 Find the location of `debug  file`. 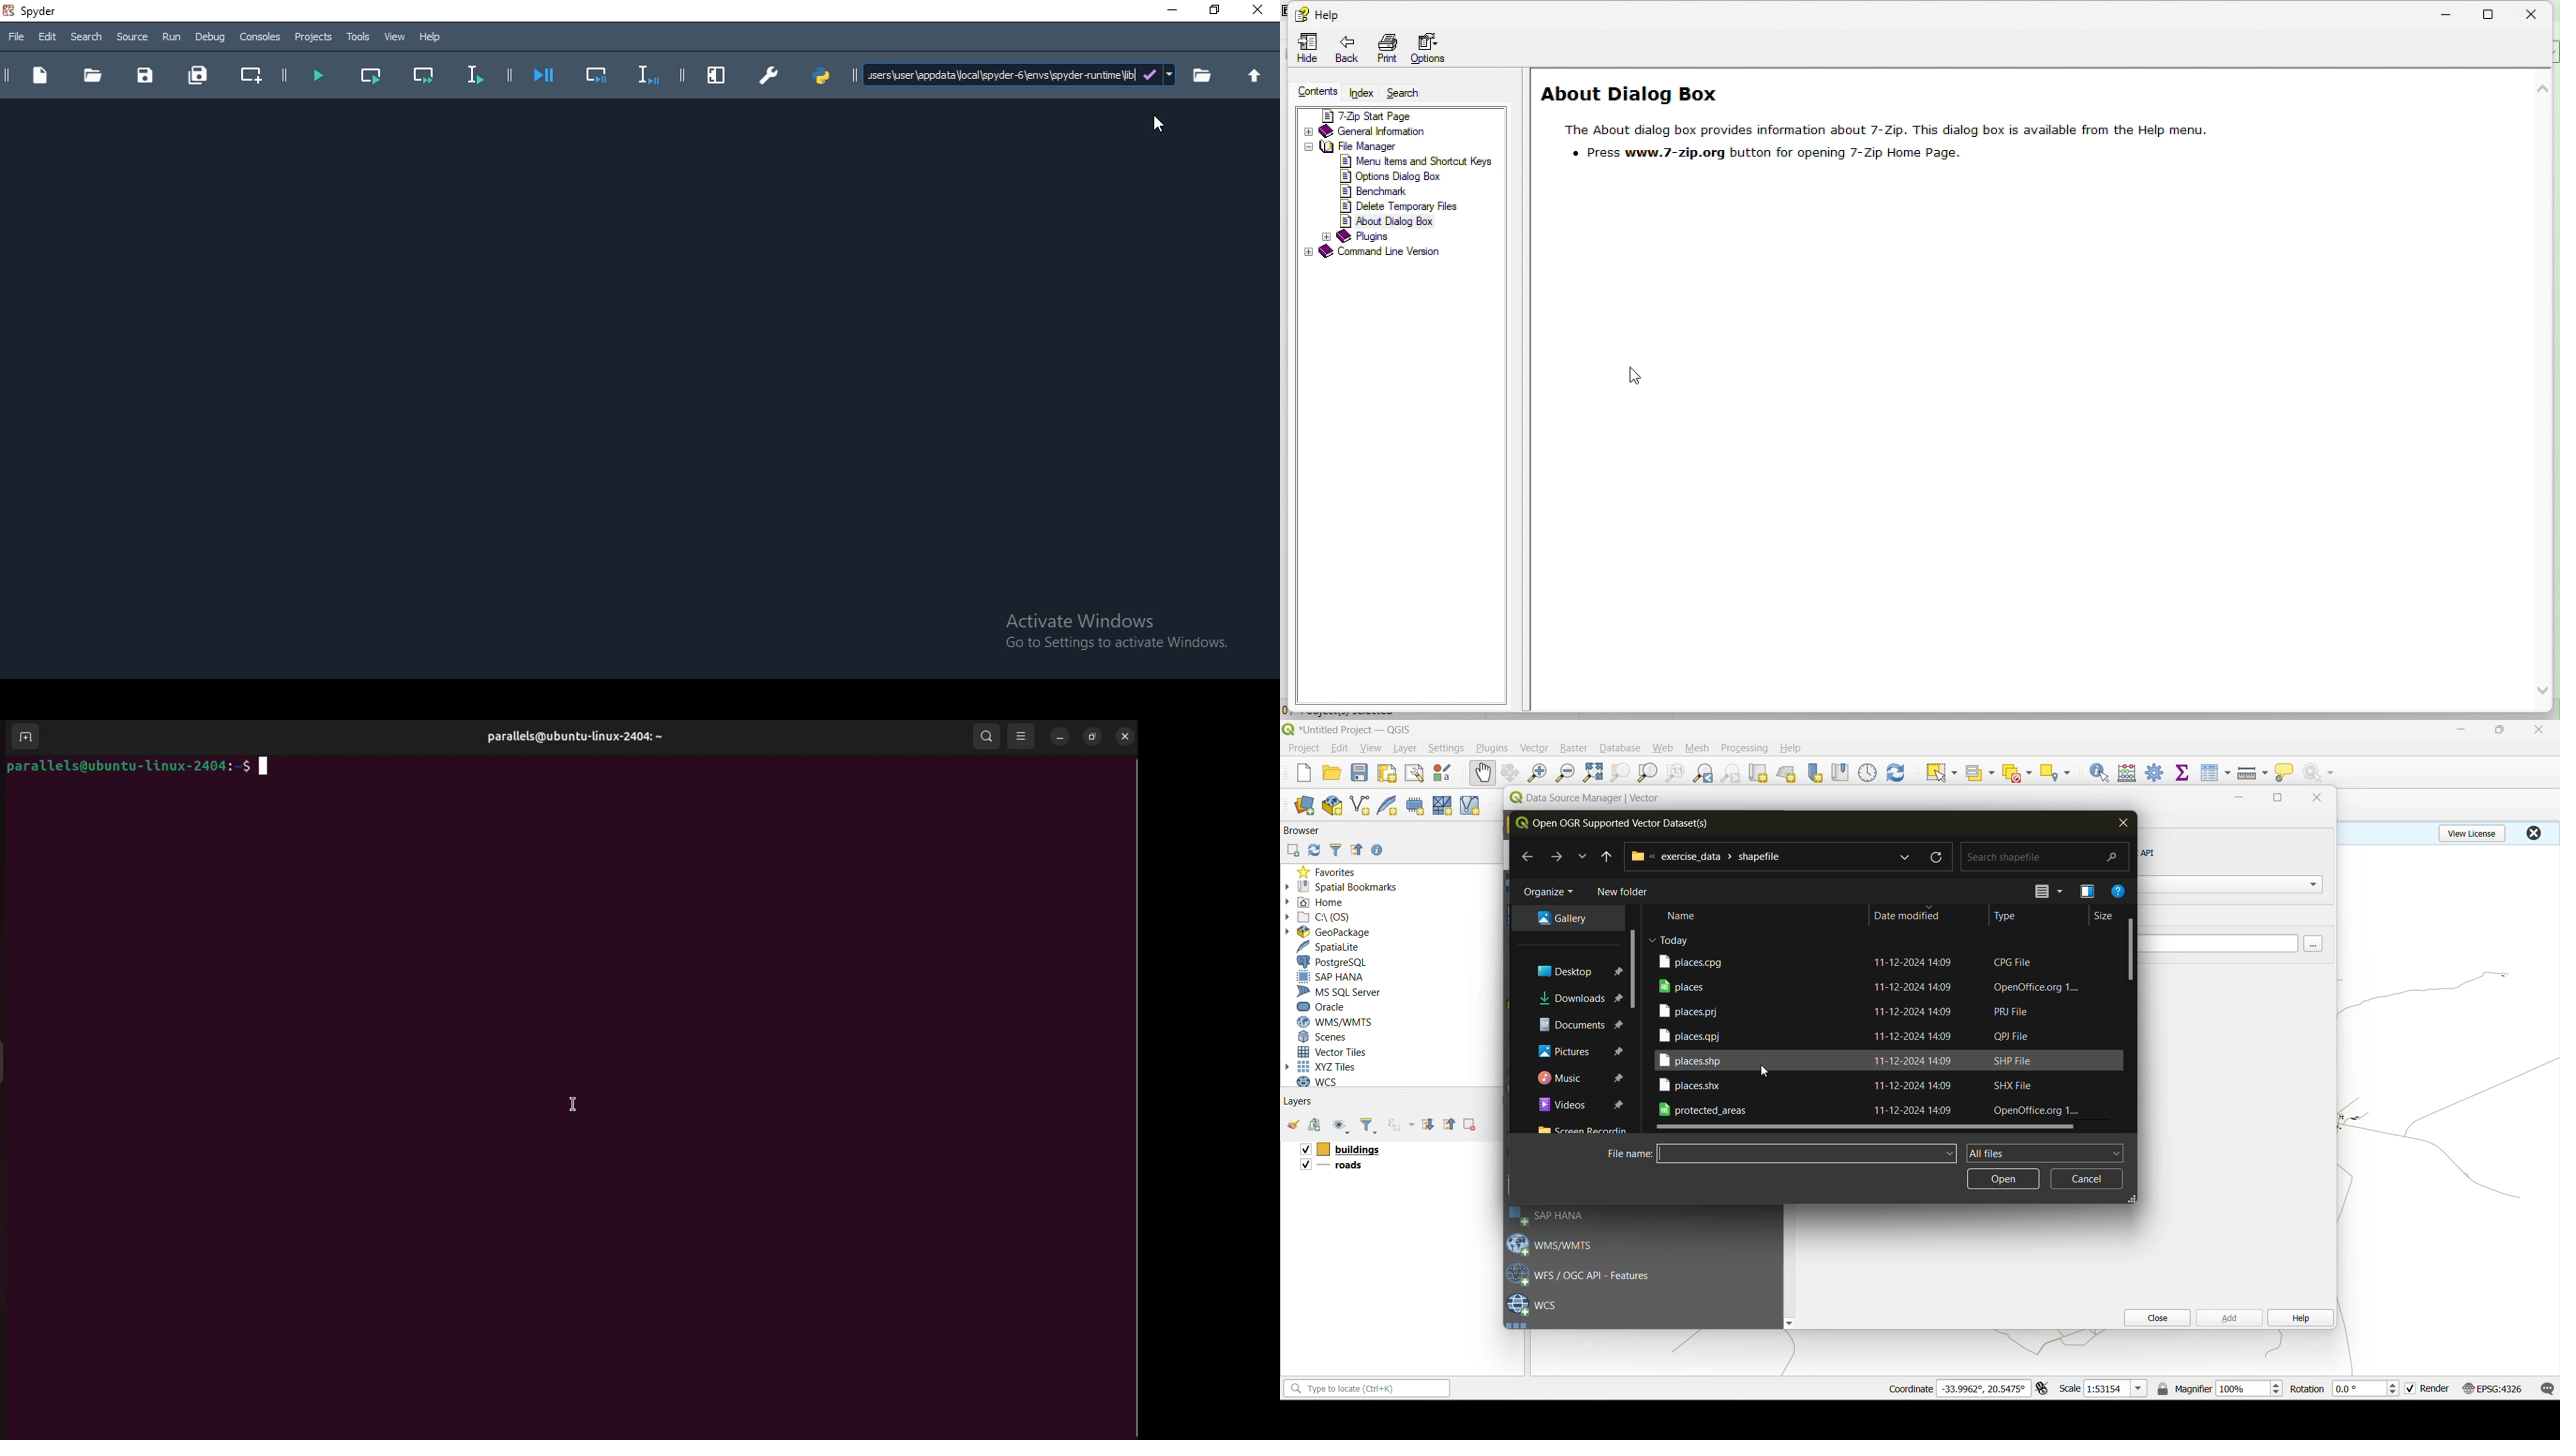

debug  file is located at coordinates (545, 76).